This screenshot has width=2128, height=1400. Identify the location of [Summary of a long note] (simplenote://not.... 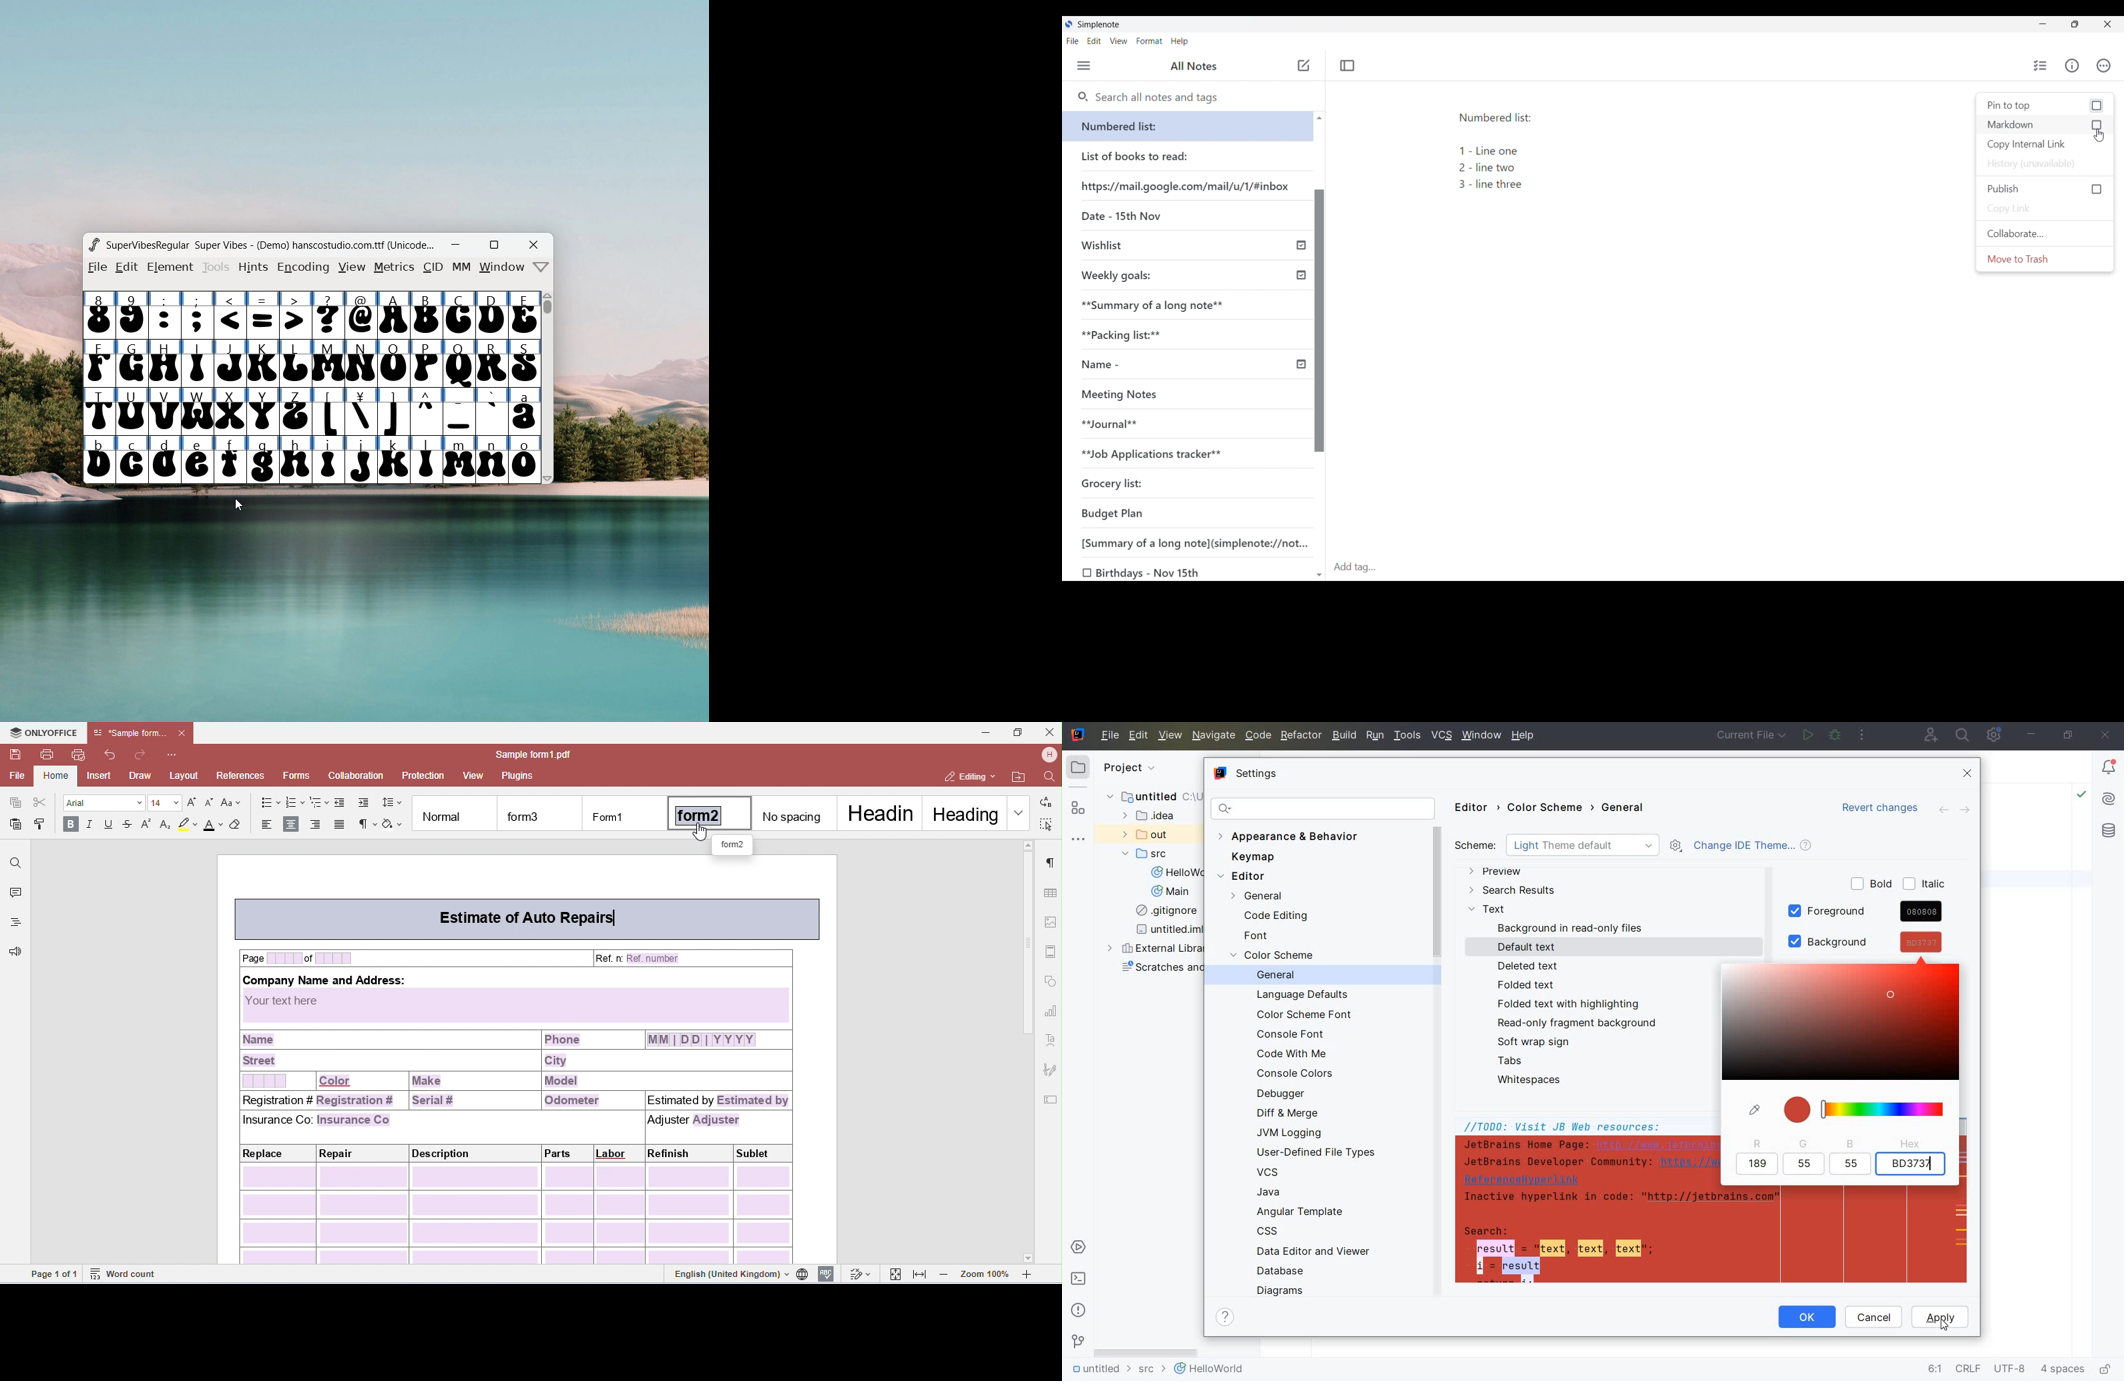
(1187, 542).